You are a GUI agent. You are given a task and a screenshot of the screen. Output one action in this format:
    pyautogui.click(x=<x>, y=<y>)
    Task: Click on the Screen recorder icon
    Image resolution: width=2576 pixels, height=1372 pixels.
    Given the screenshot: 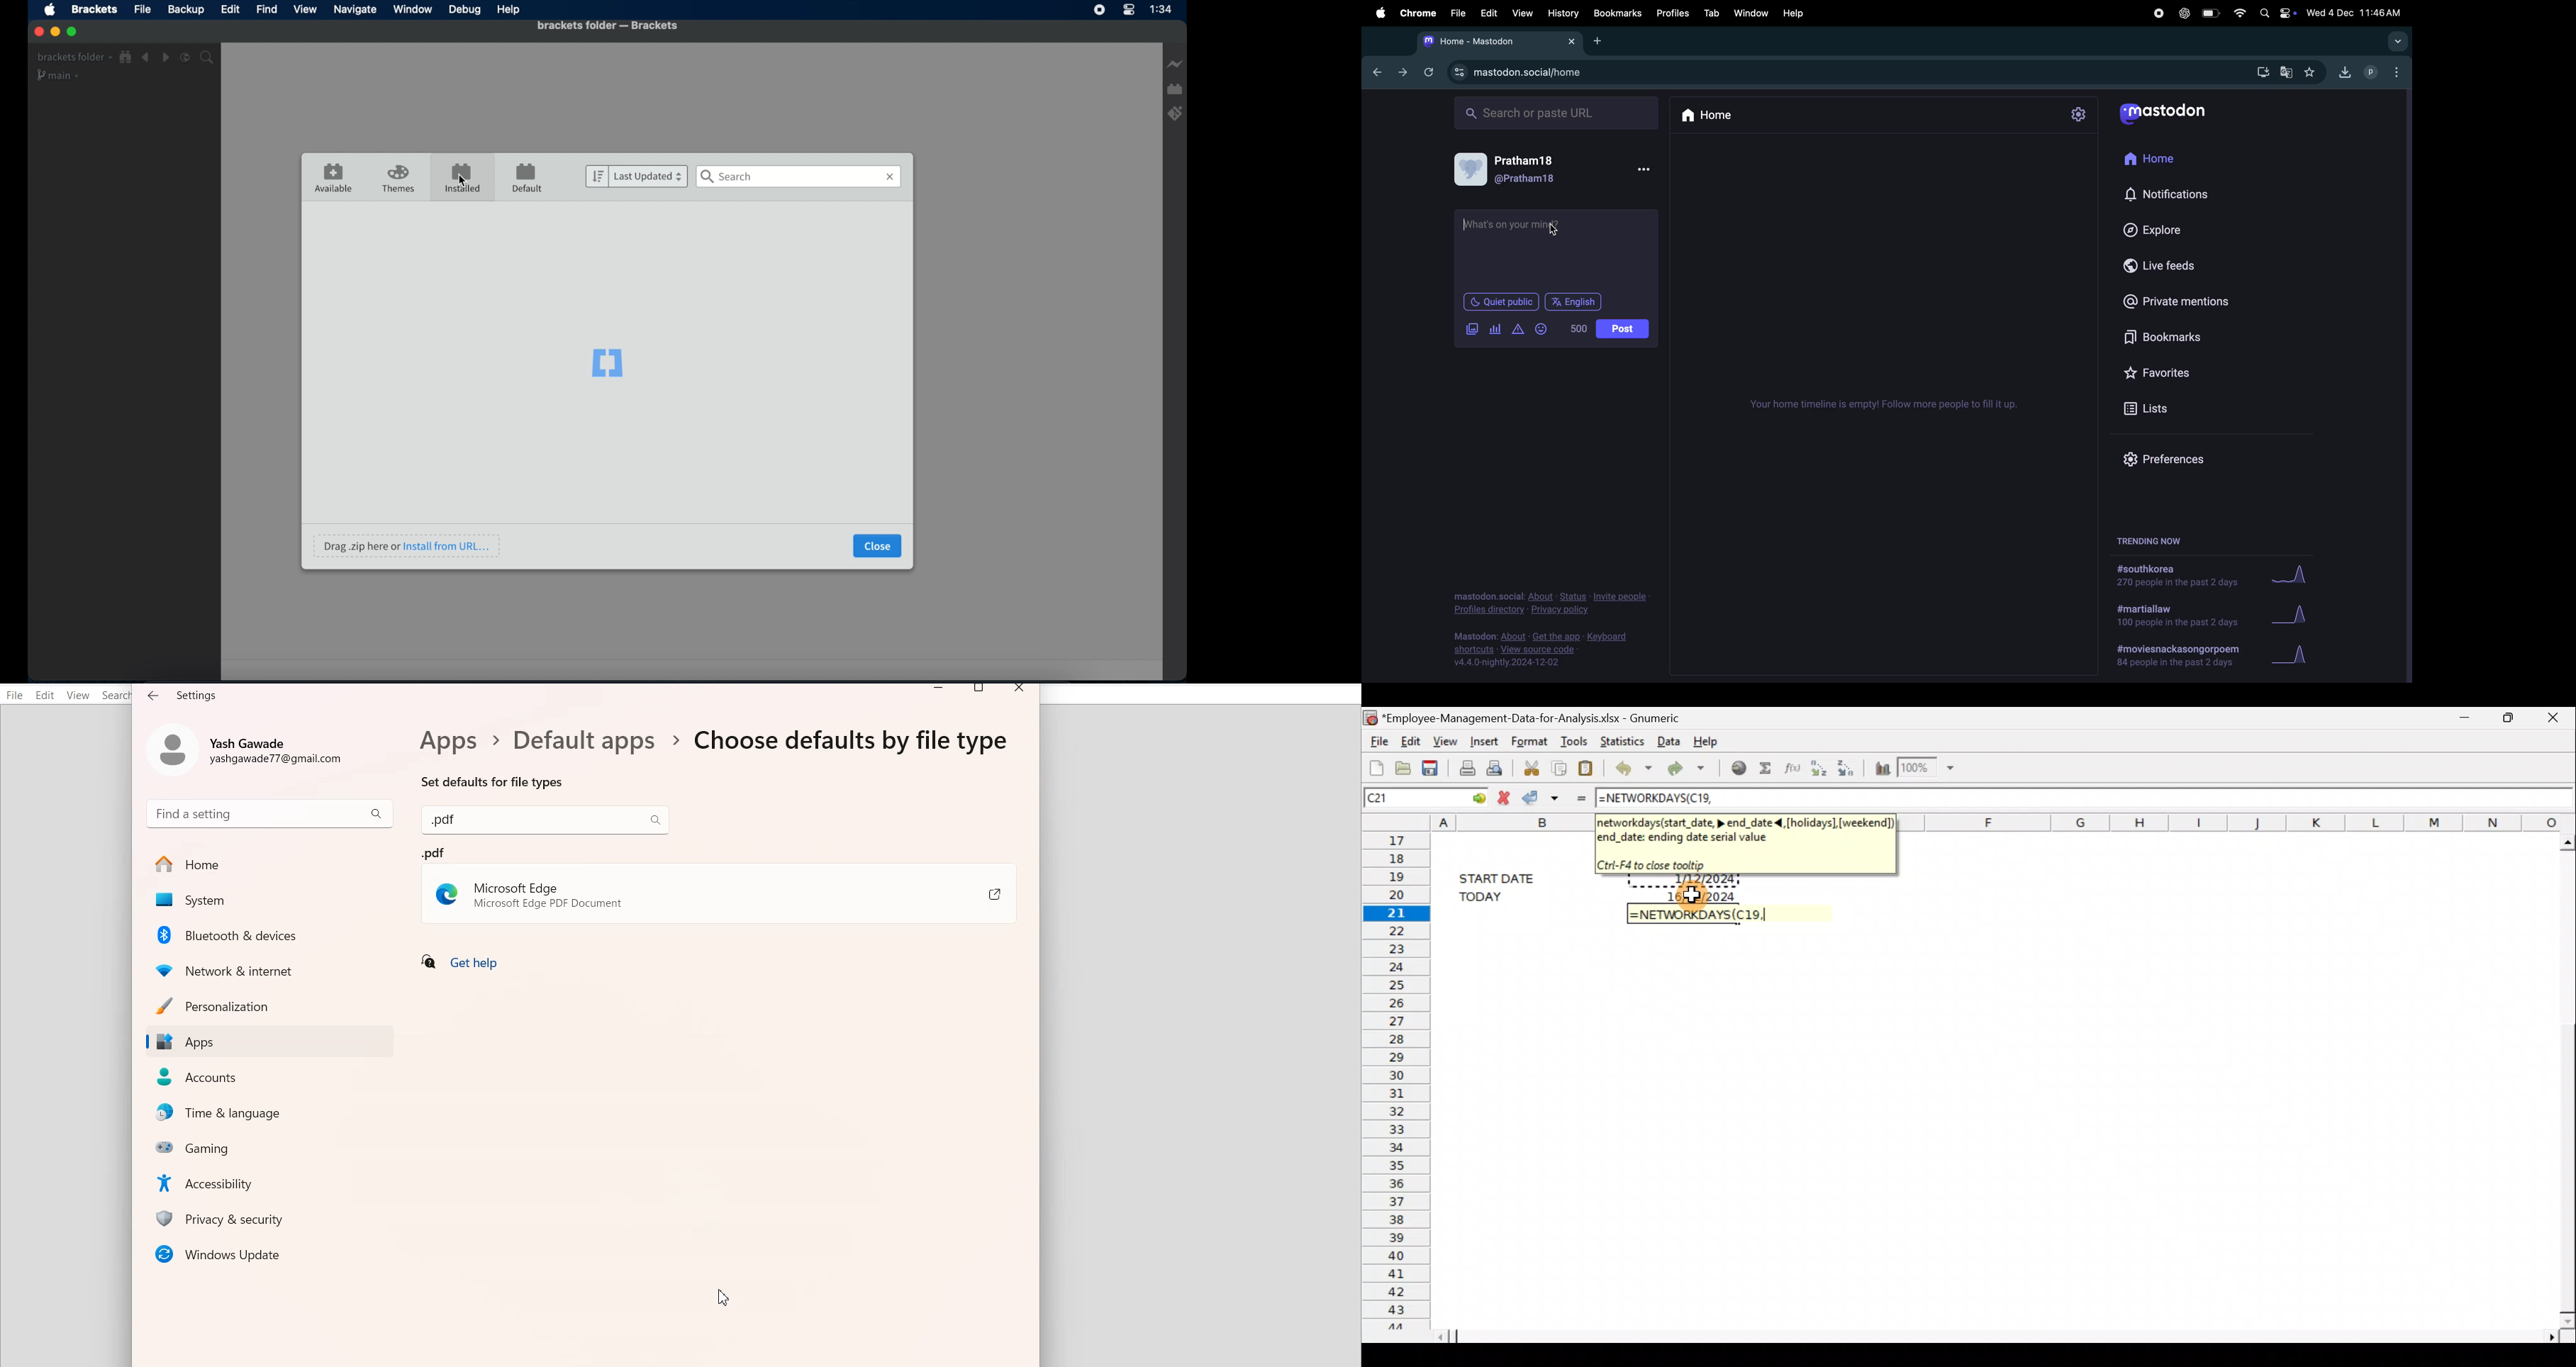 What is the action you would take?
    pyautogui.click(x=1101, y=9)
    